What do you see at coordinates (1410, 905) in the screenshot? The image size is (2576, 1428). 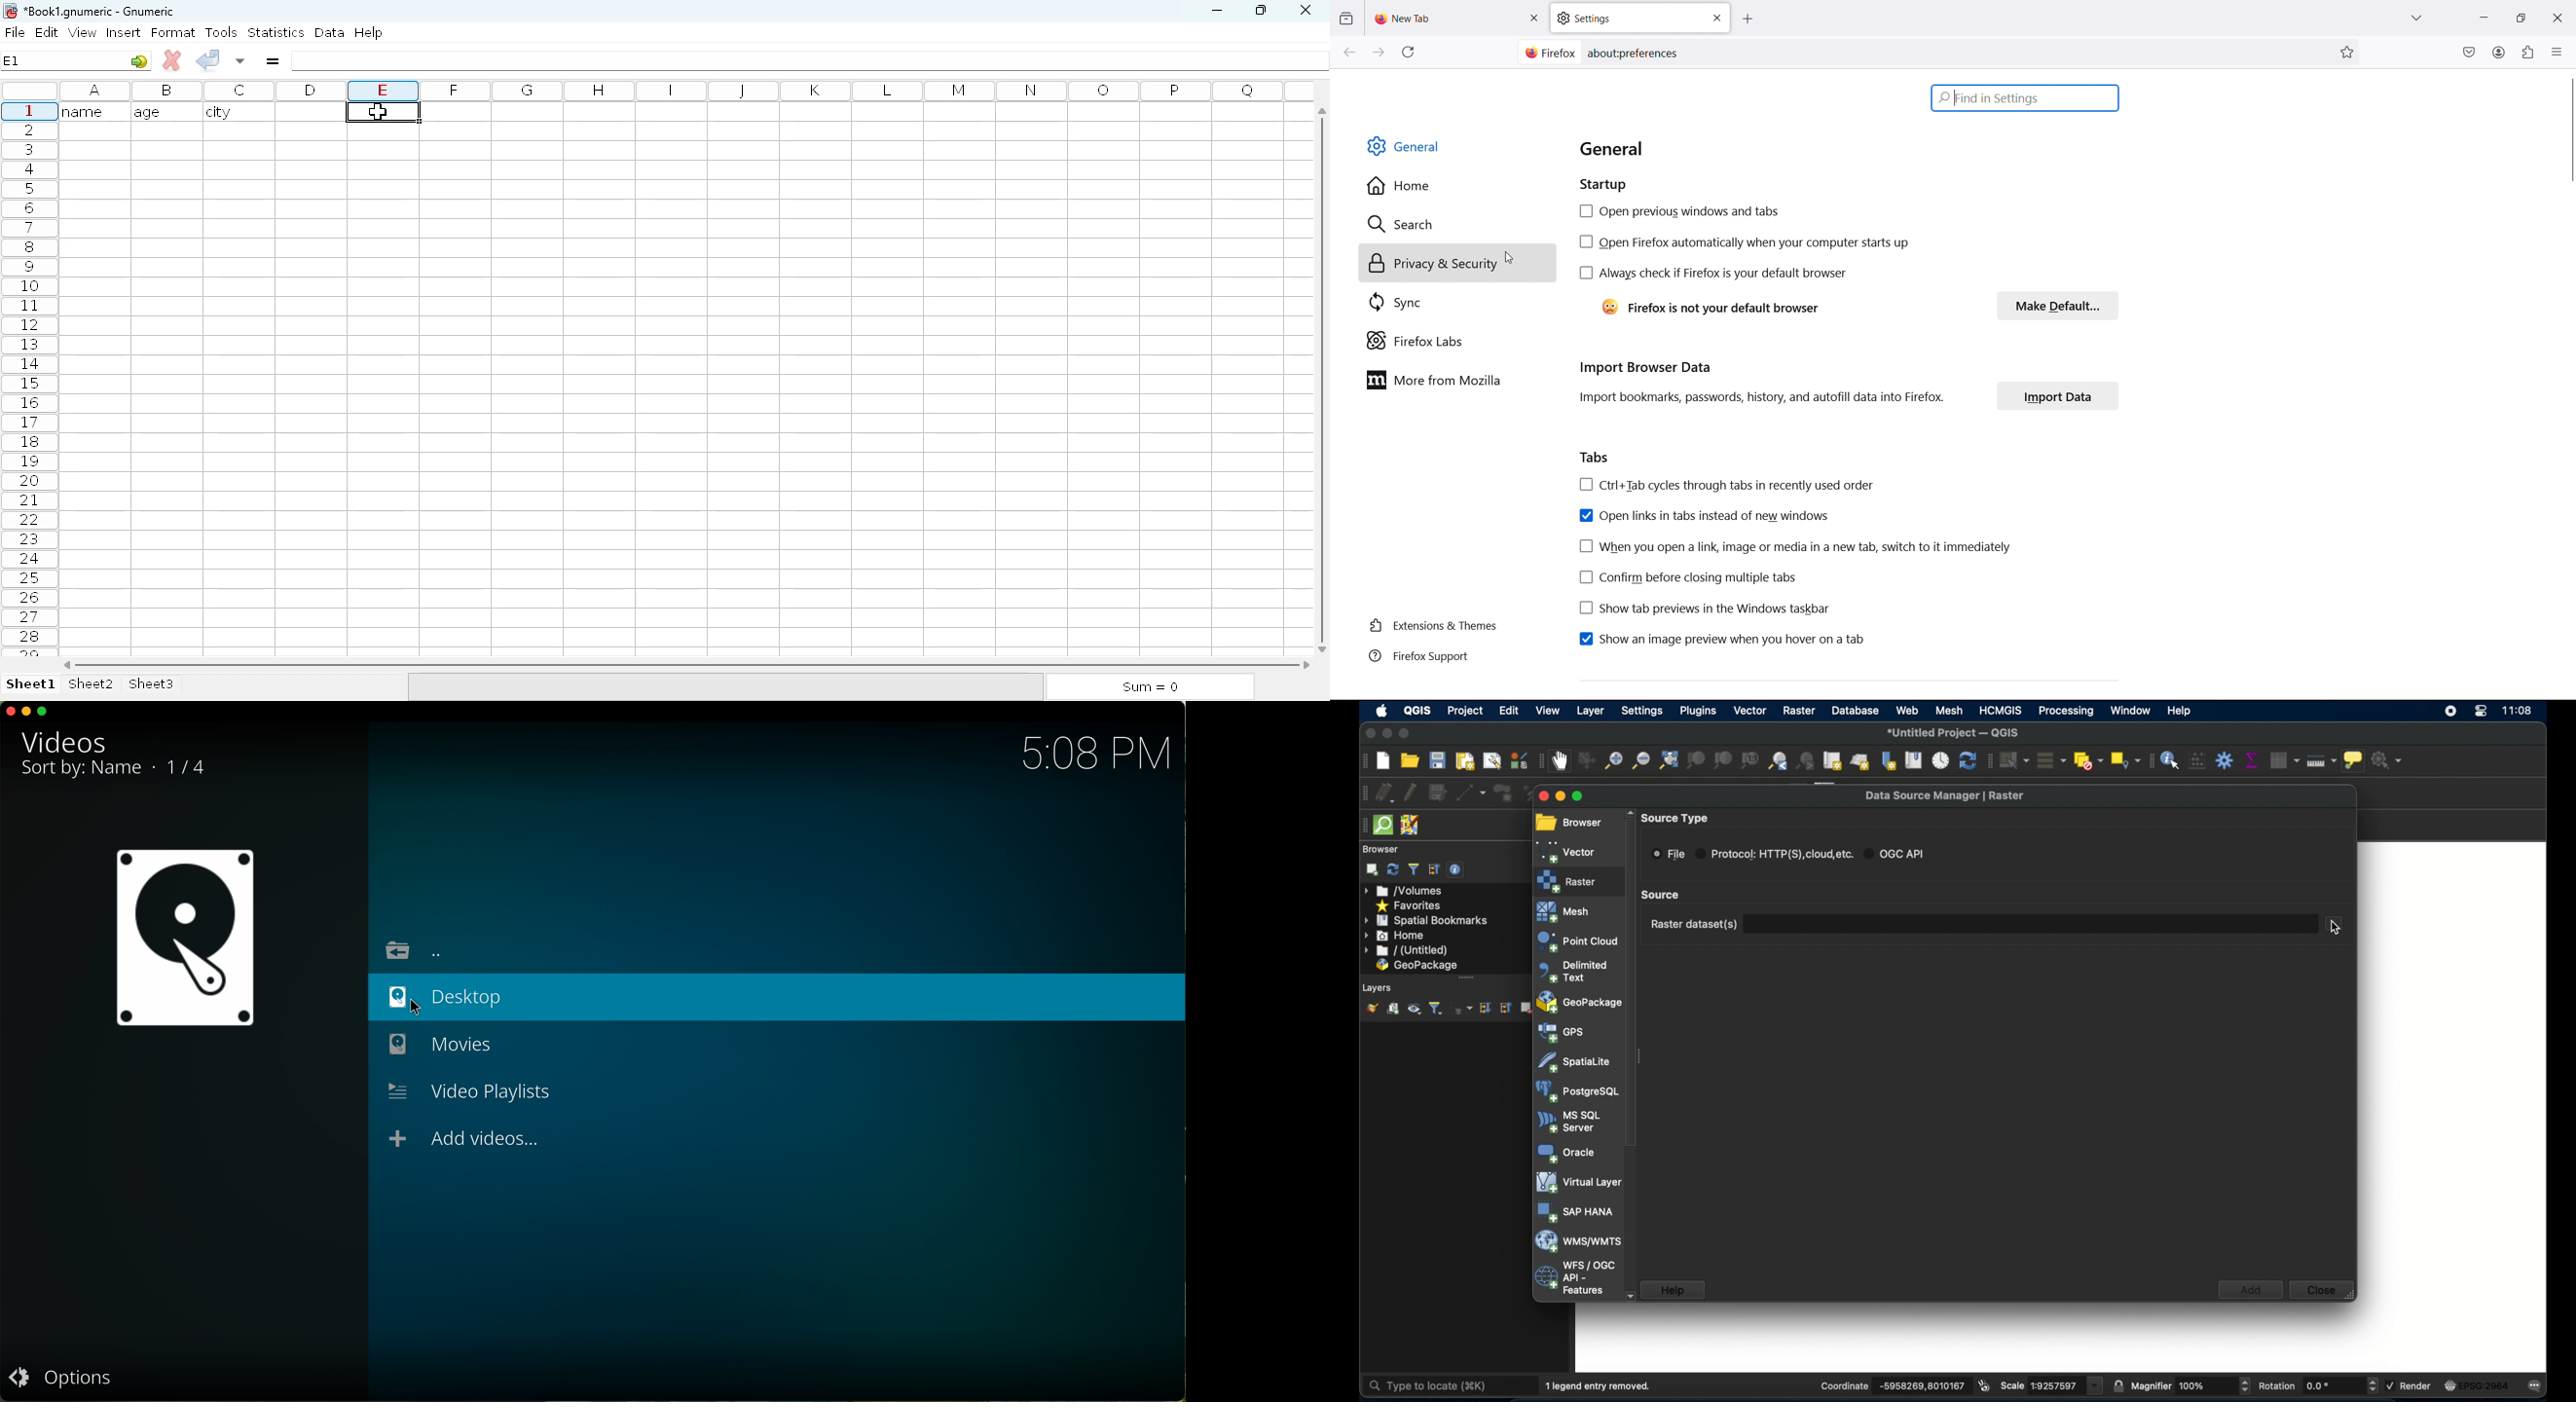 I see `favorites` at bounding box center [1410, 905].